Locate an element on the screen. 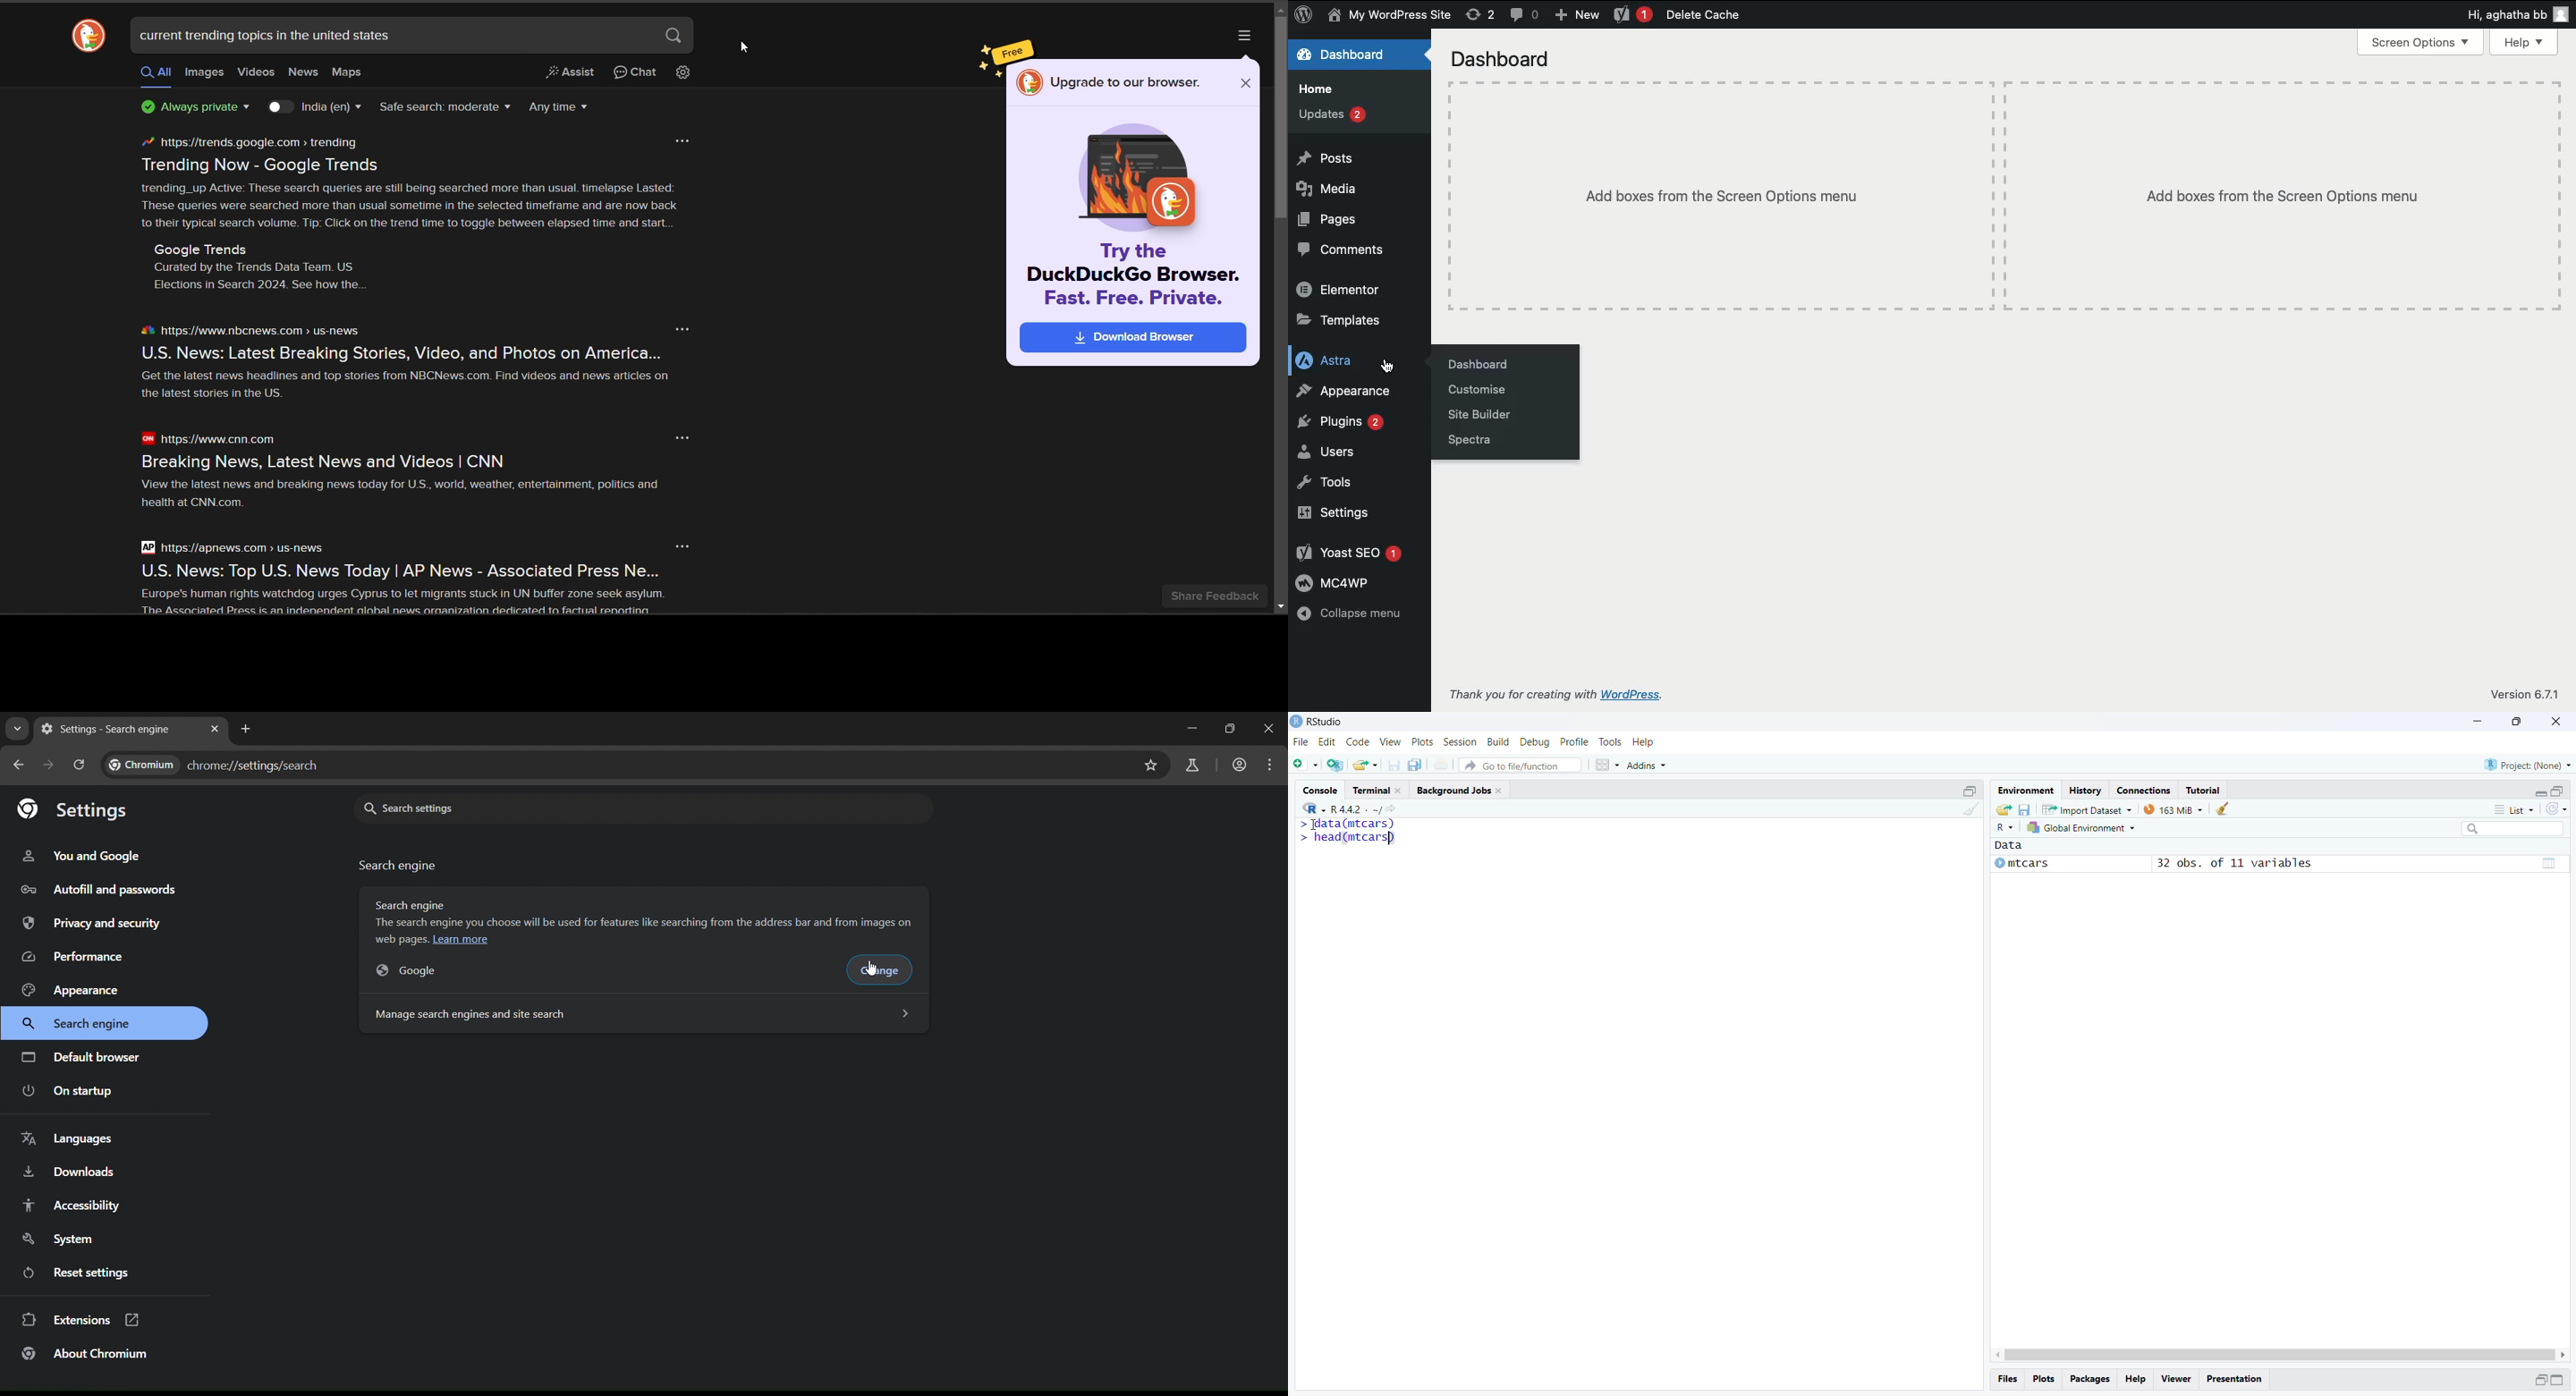 The width and height of the screenshot is (2576, 1400). U.S. News: Top U.S. News Today | AP News - Associated Press Ne... is located at coordinates (400, 569).